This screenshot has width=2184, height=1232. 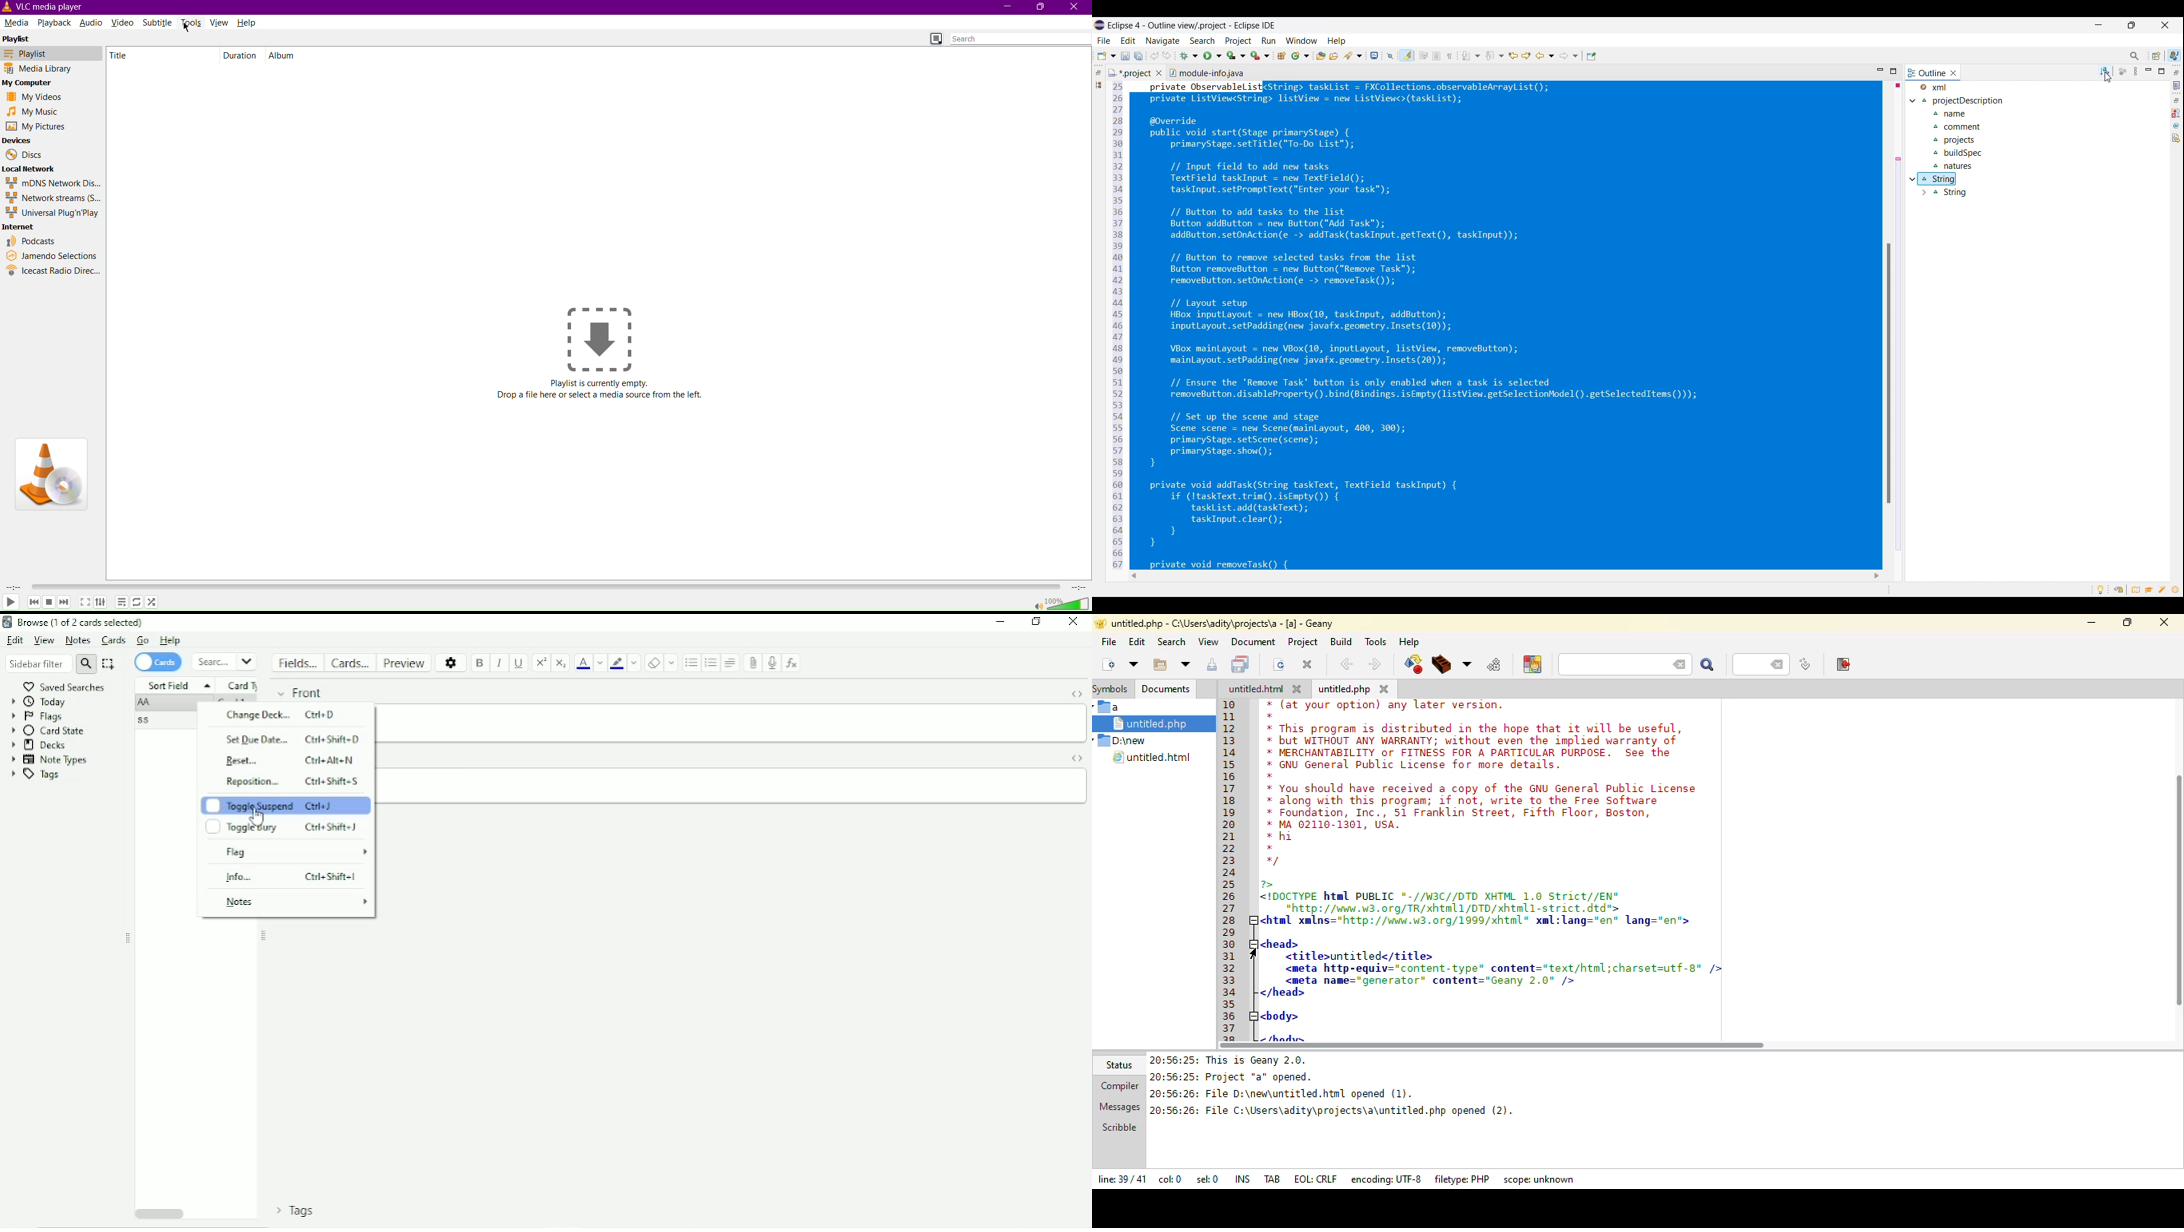 I want to click on Playback, so click(x=53, y=22).